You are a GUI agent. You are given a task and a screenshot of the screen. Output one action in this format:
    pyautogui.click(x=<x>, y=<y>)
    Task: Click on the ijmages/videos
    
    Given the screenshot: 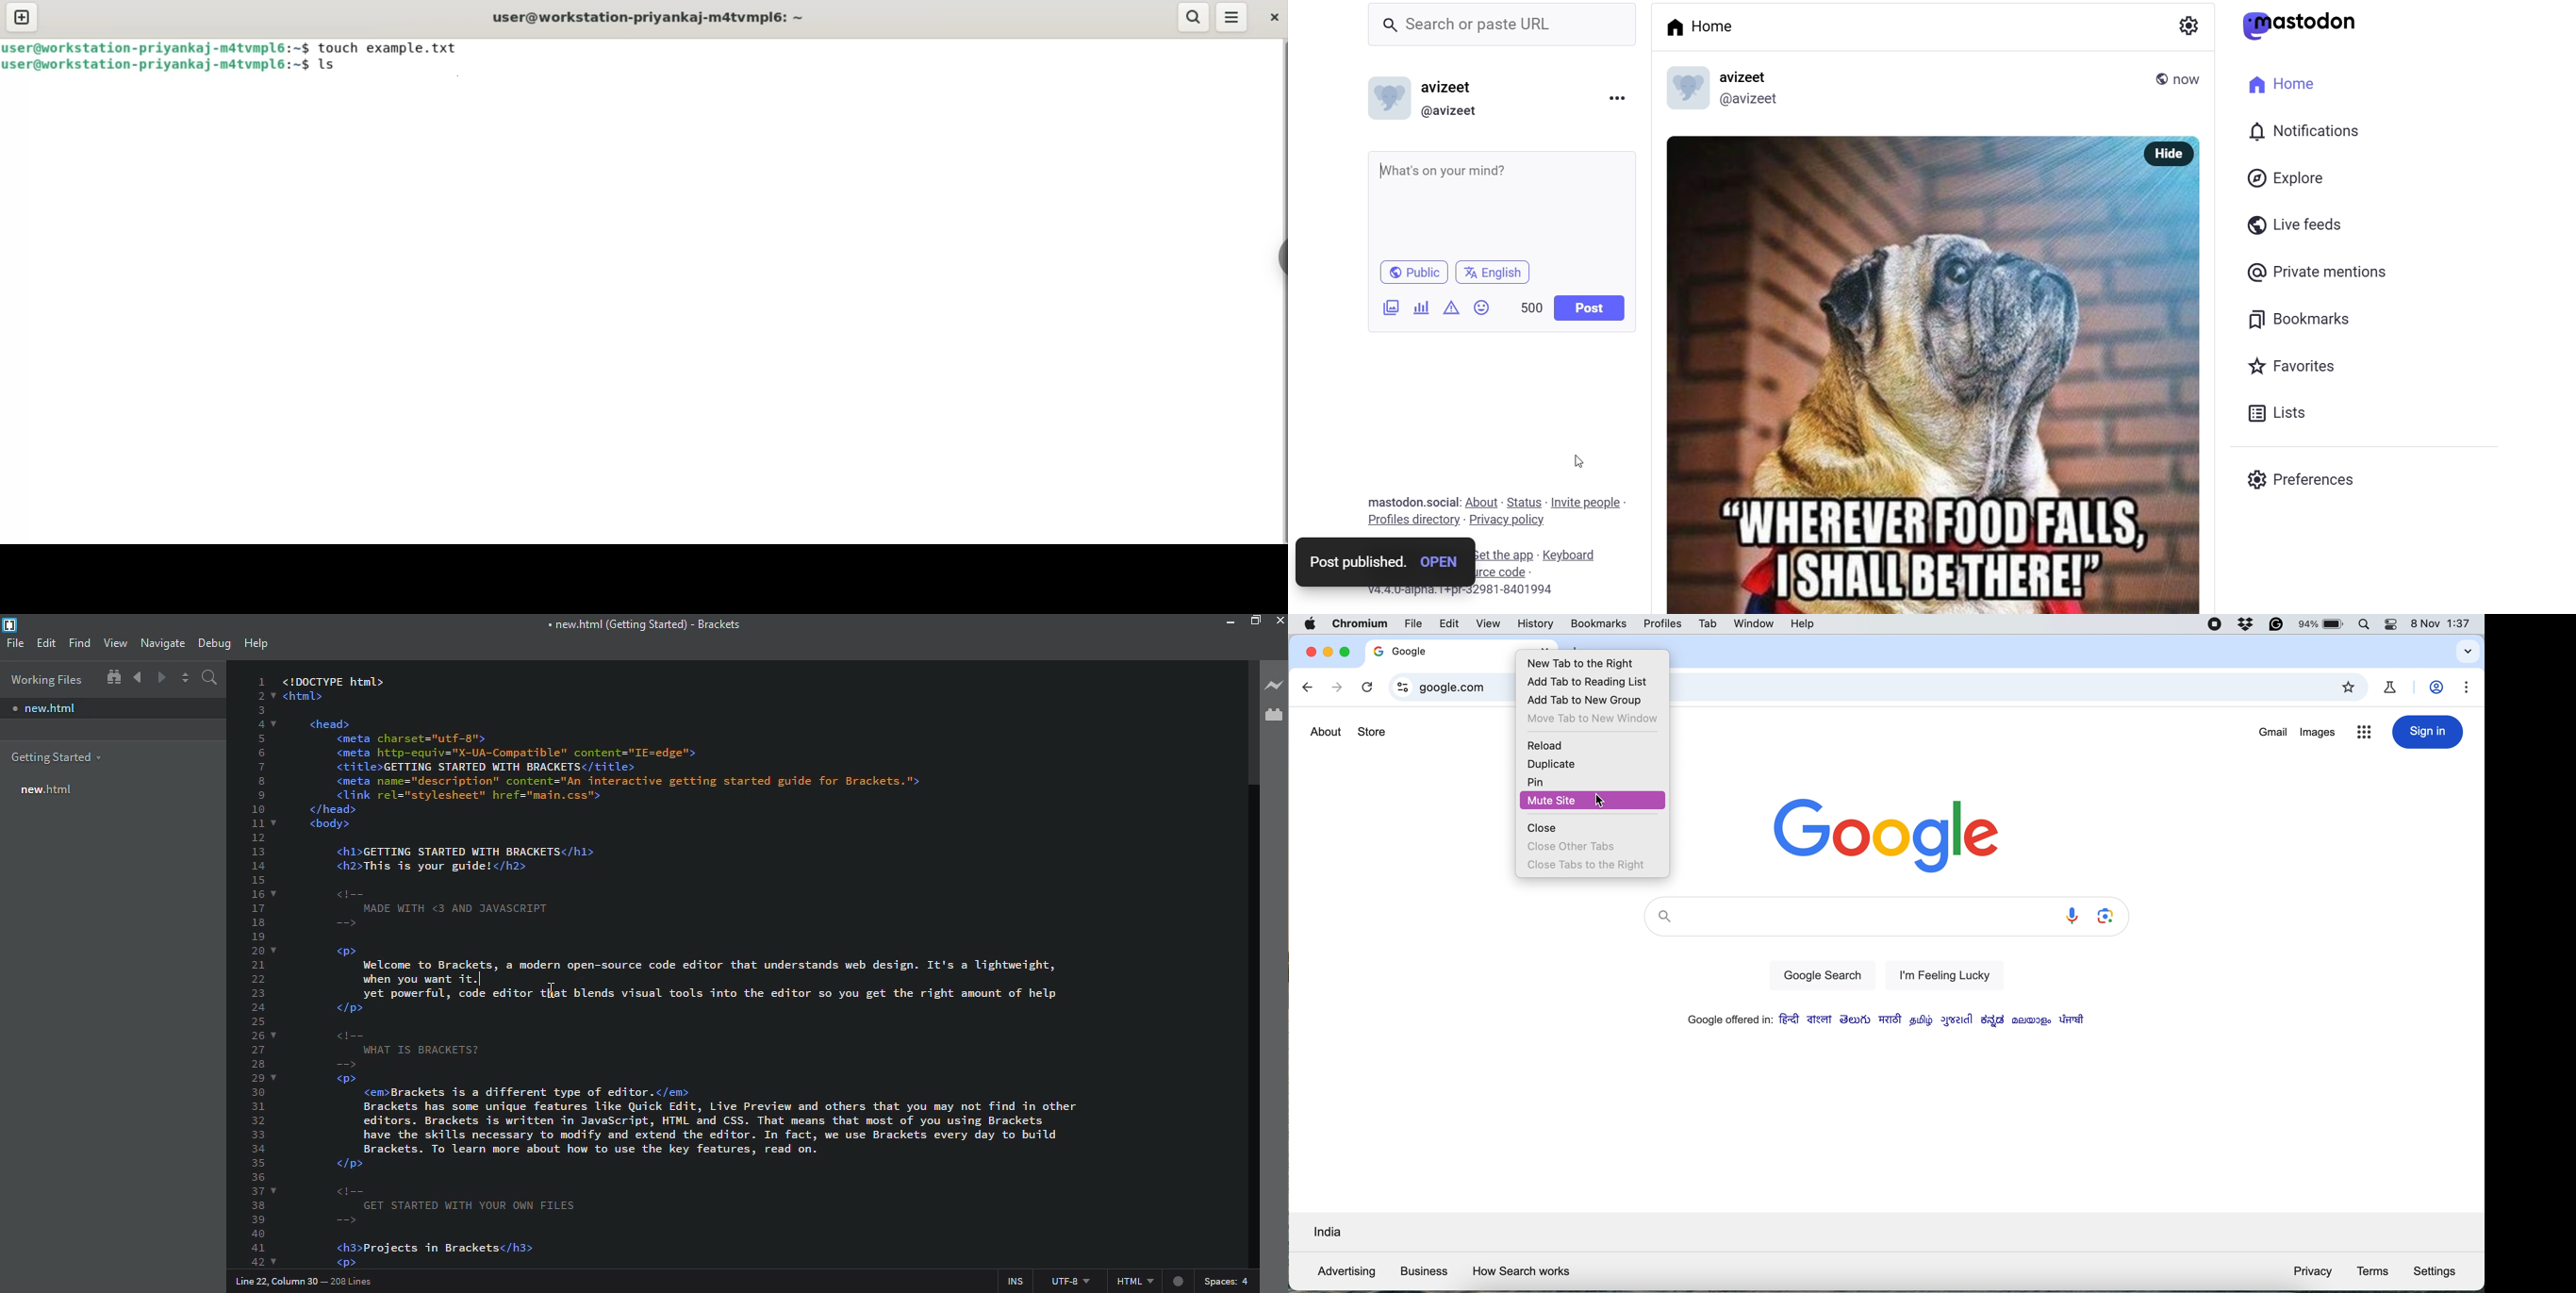 What is the action you would take?
    pyautogui.click(x=1383, y=308)
    